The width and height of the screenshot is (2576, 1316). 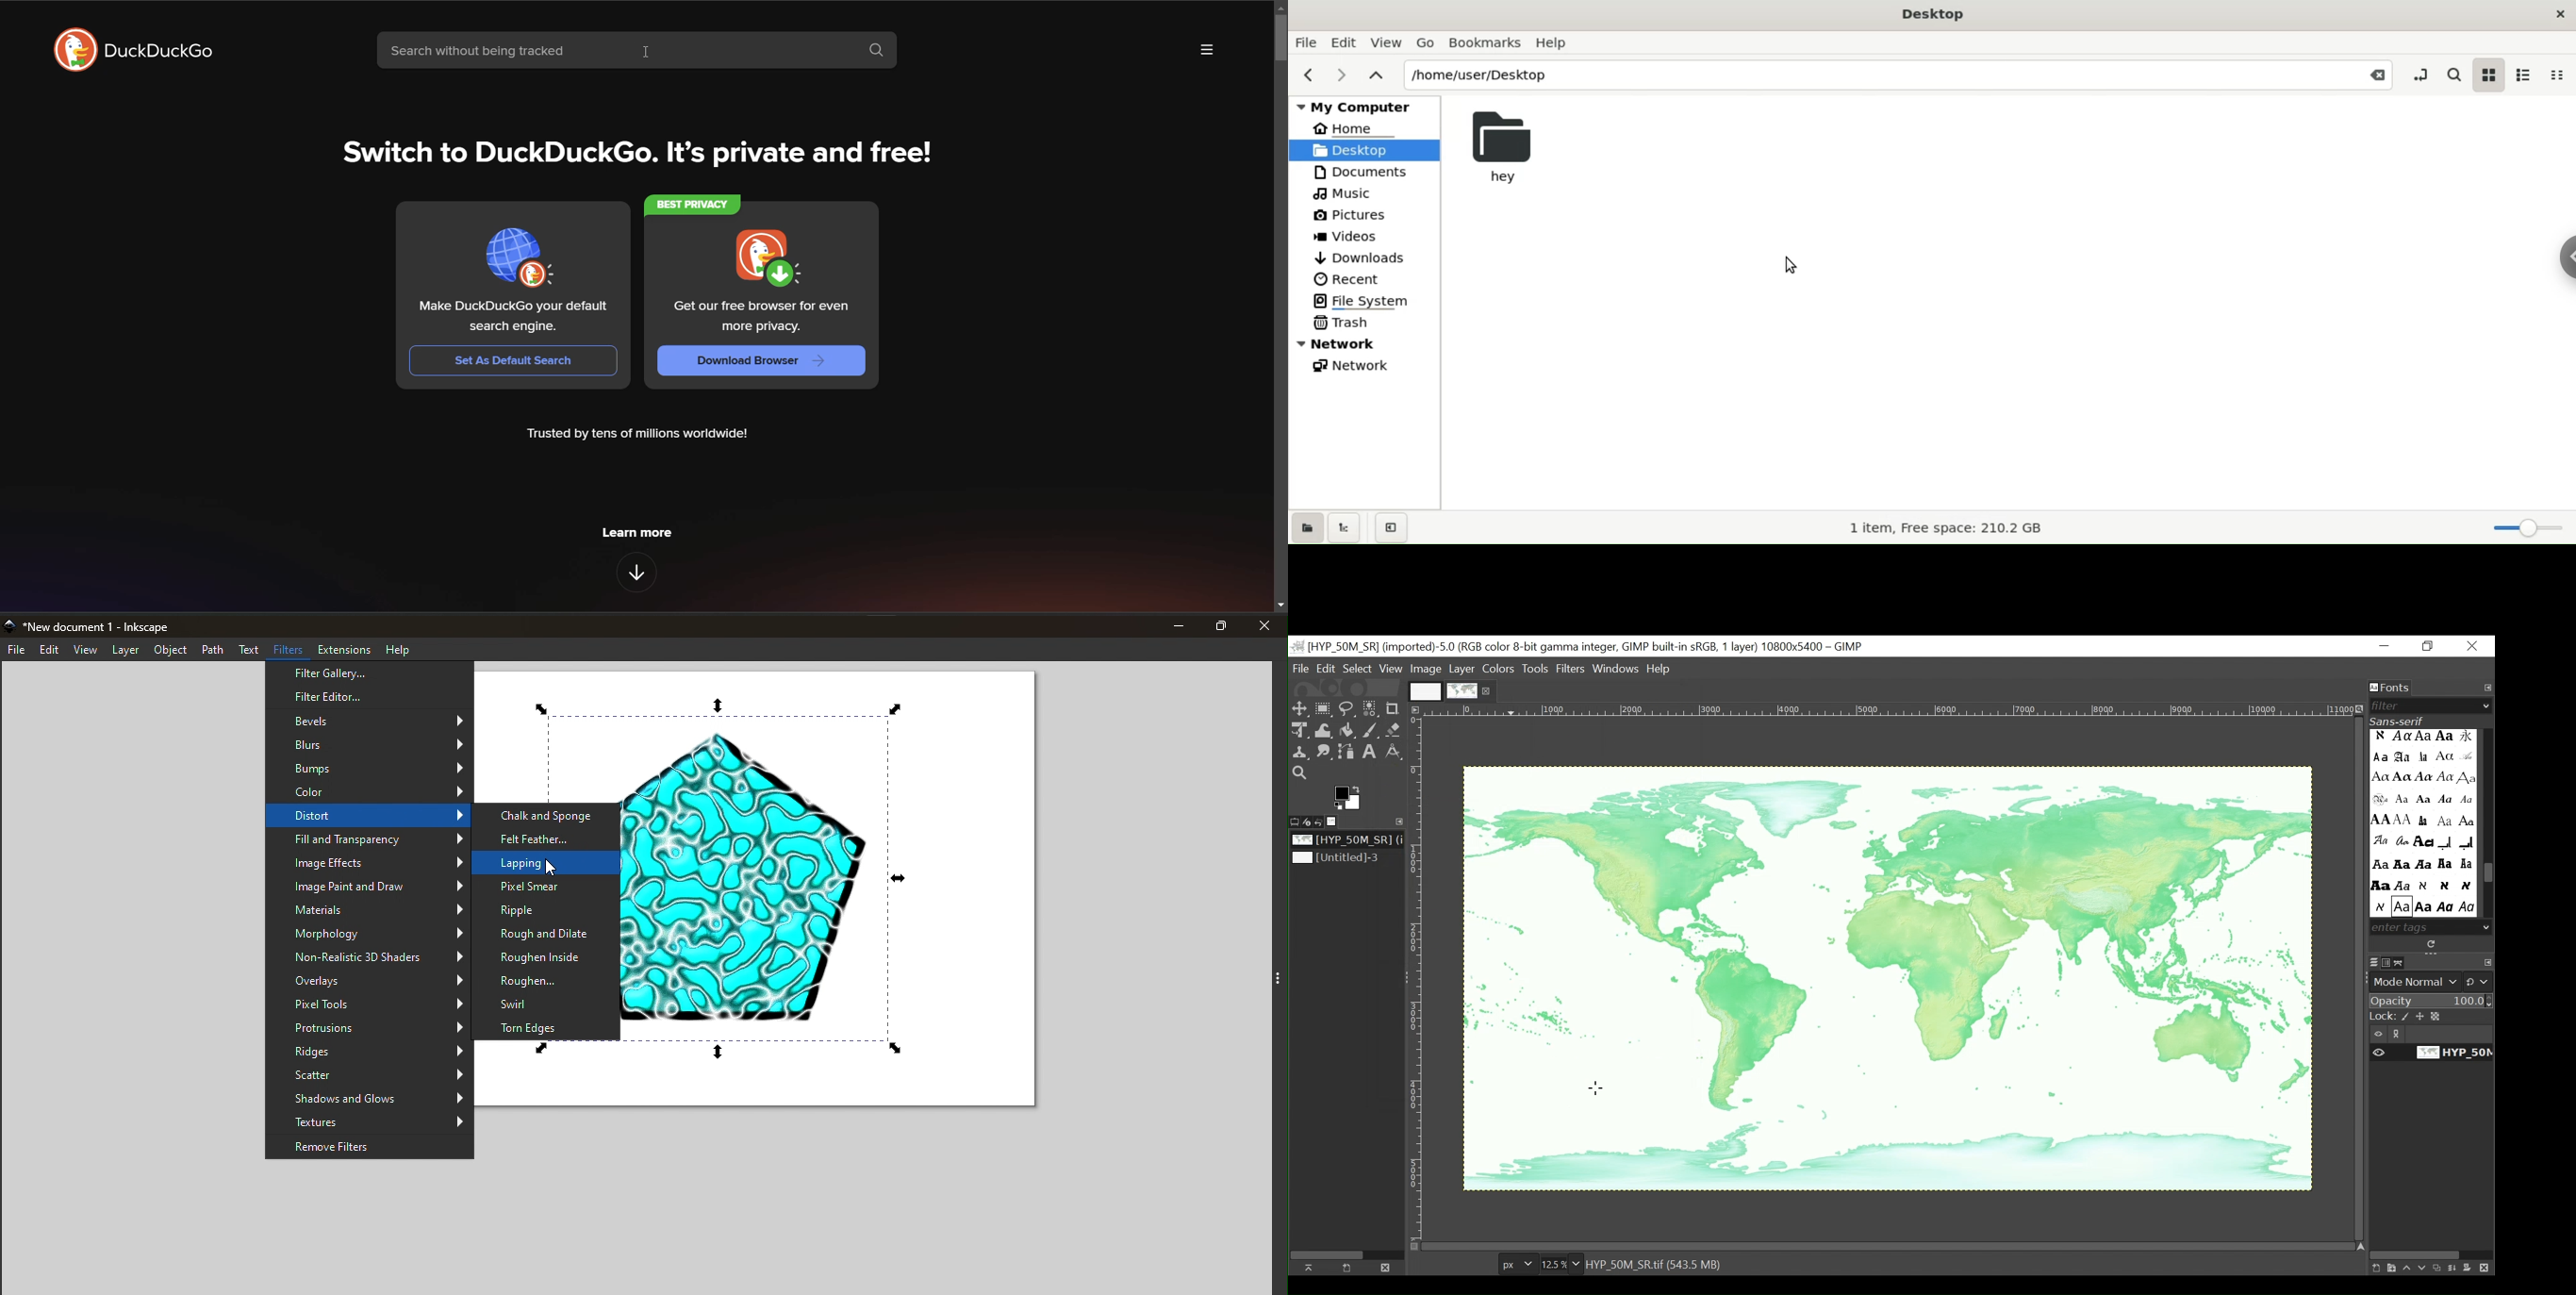 What do you see at coordinates (2374, 963) in the screenshot?
I see `Layers` at bounding box center [2374, 963].